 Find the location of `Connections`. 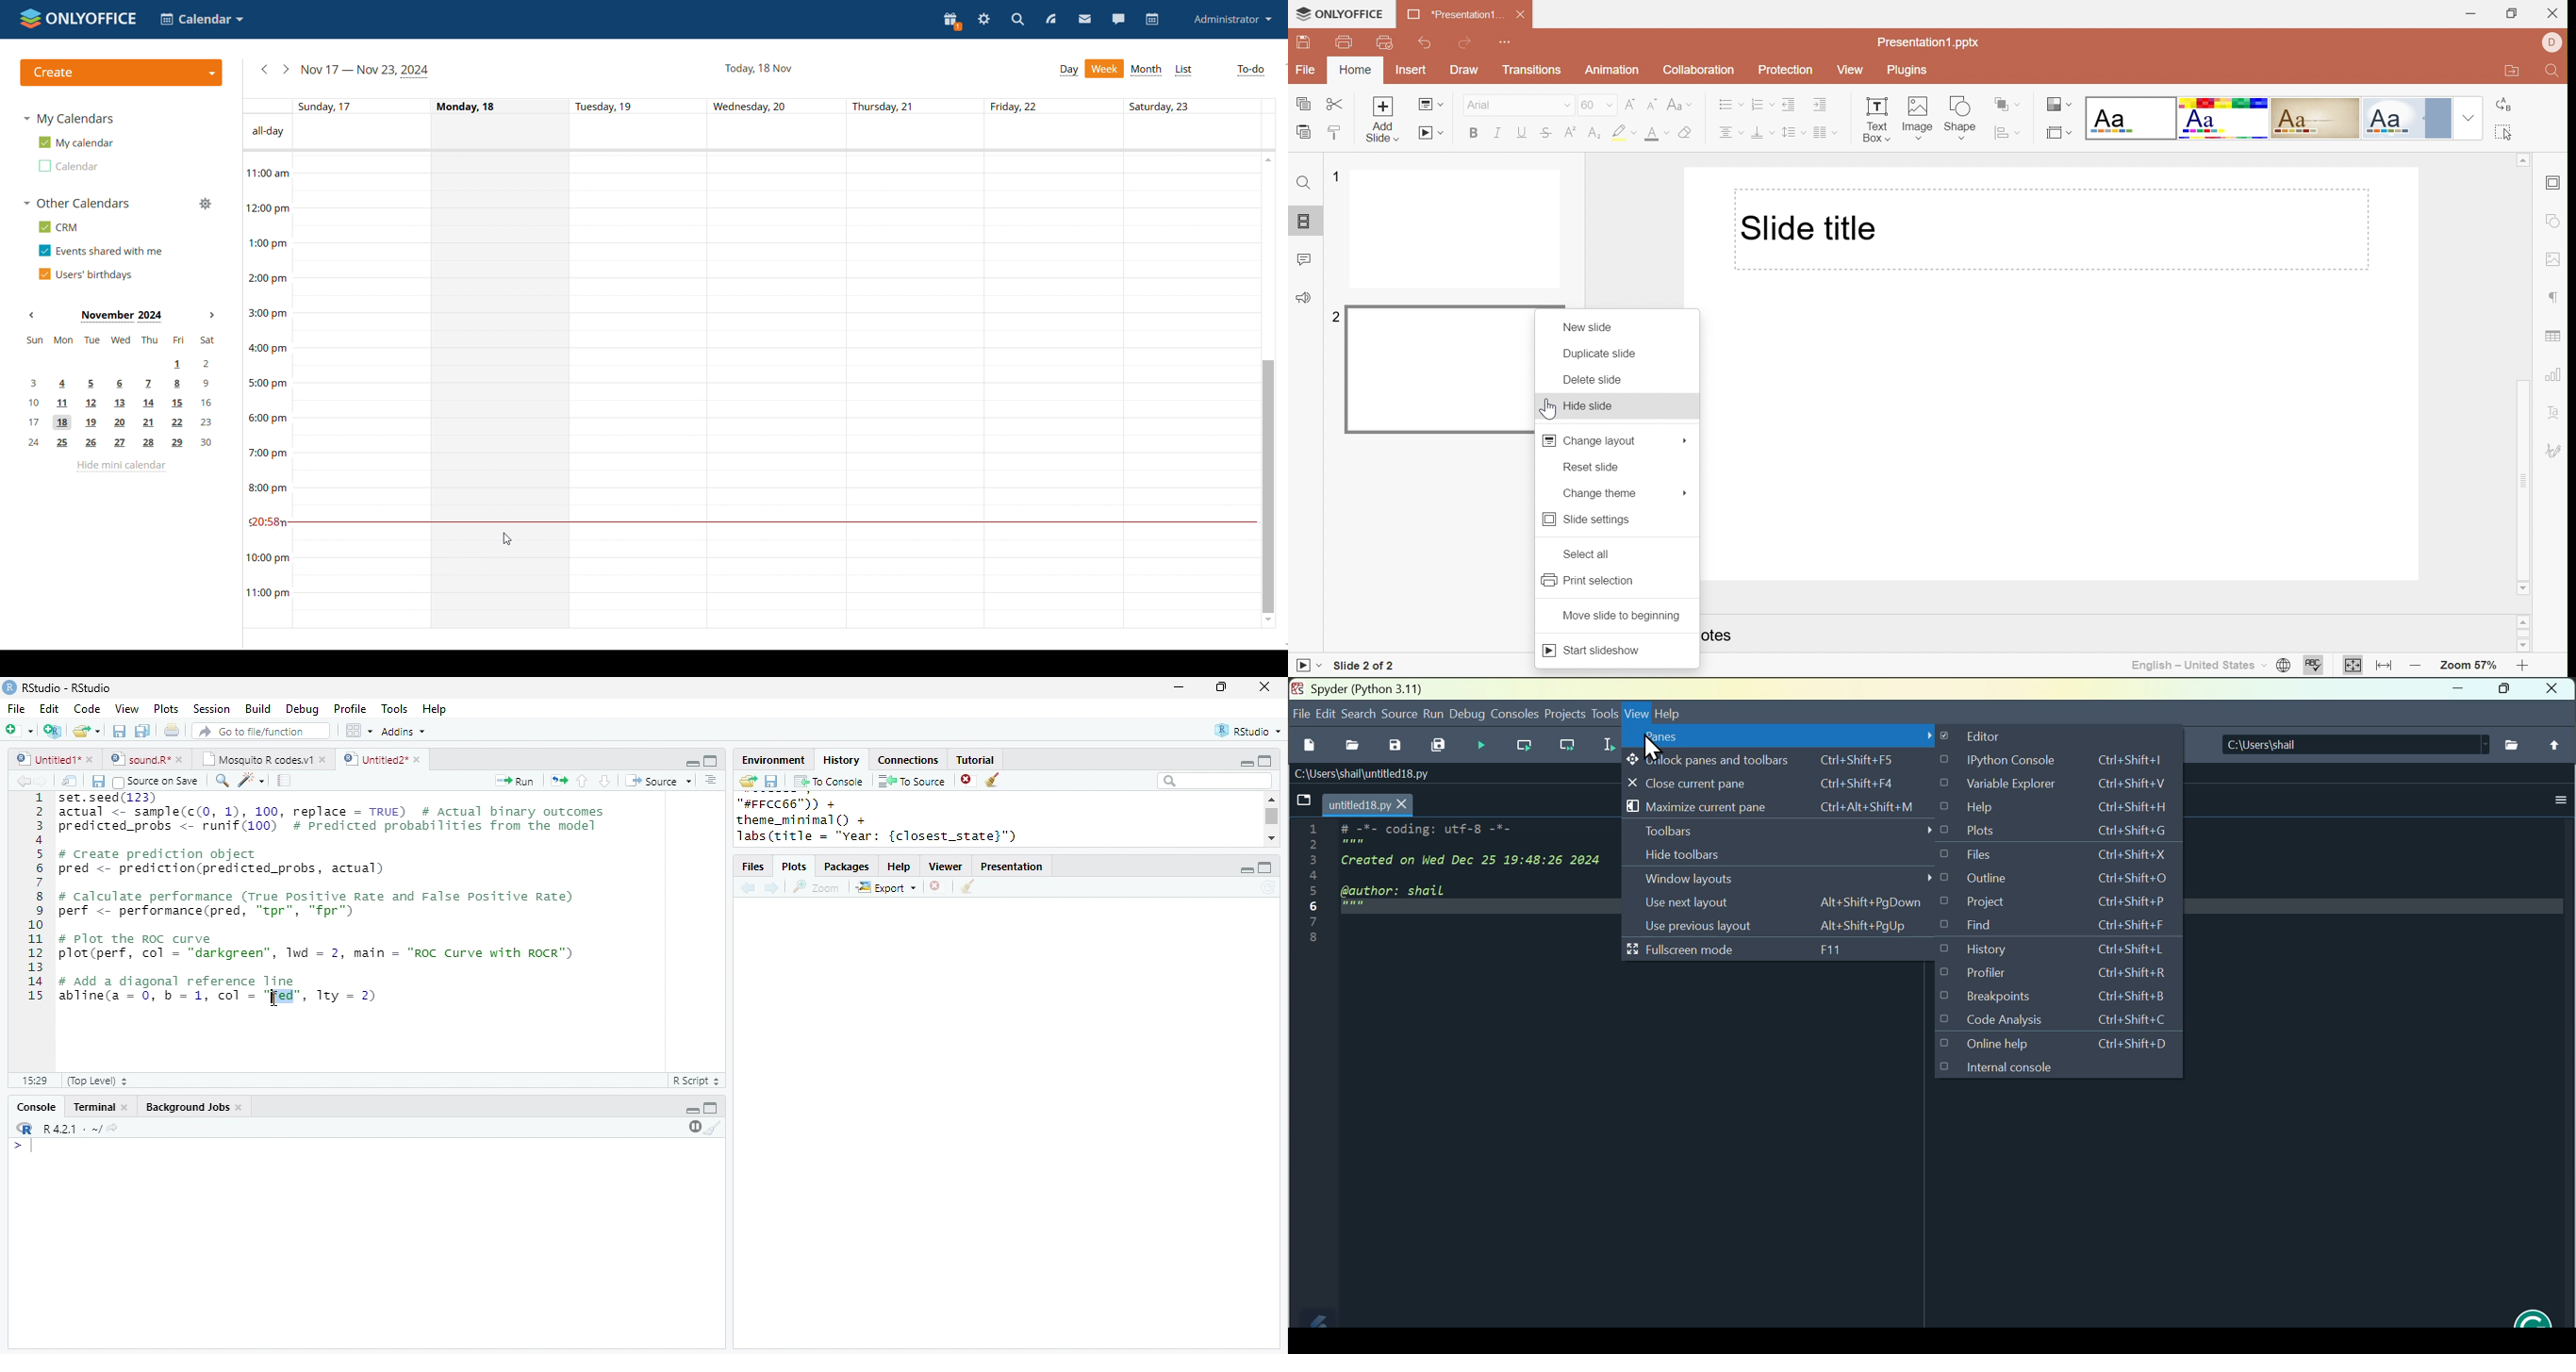

Connections is located at coordinates (907, 760).